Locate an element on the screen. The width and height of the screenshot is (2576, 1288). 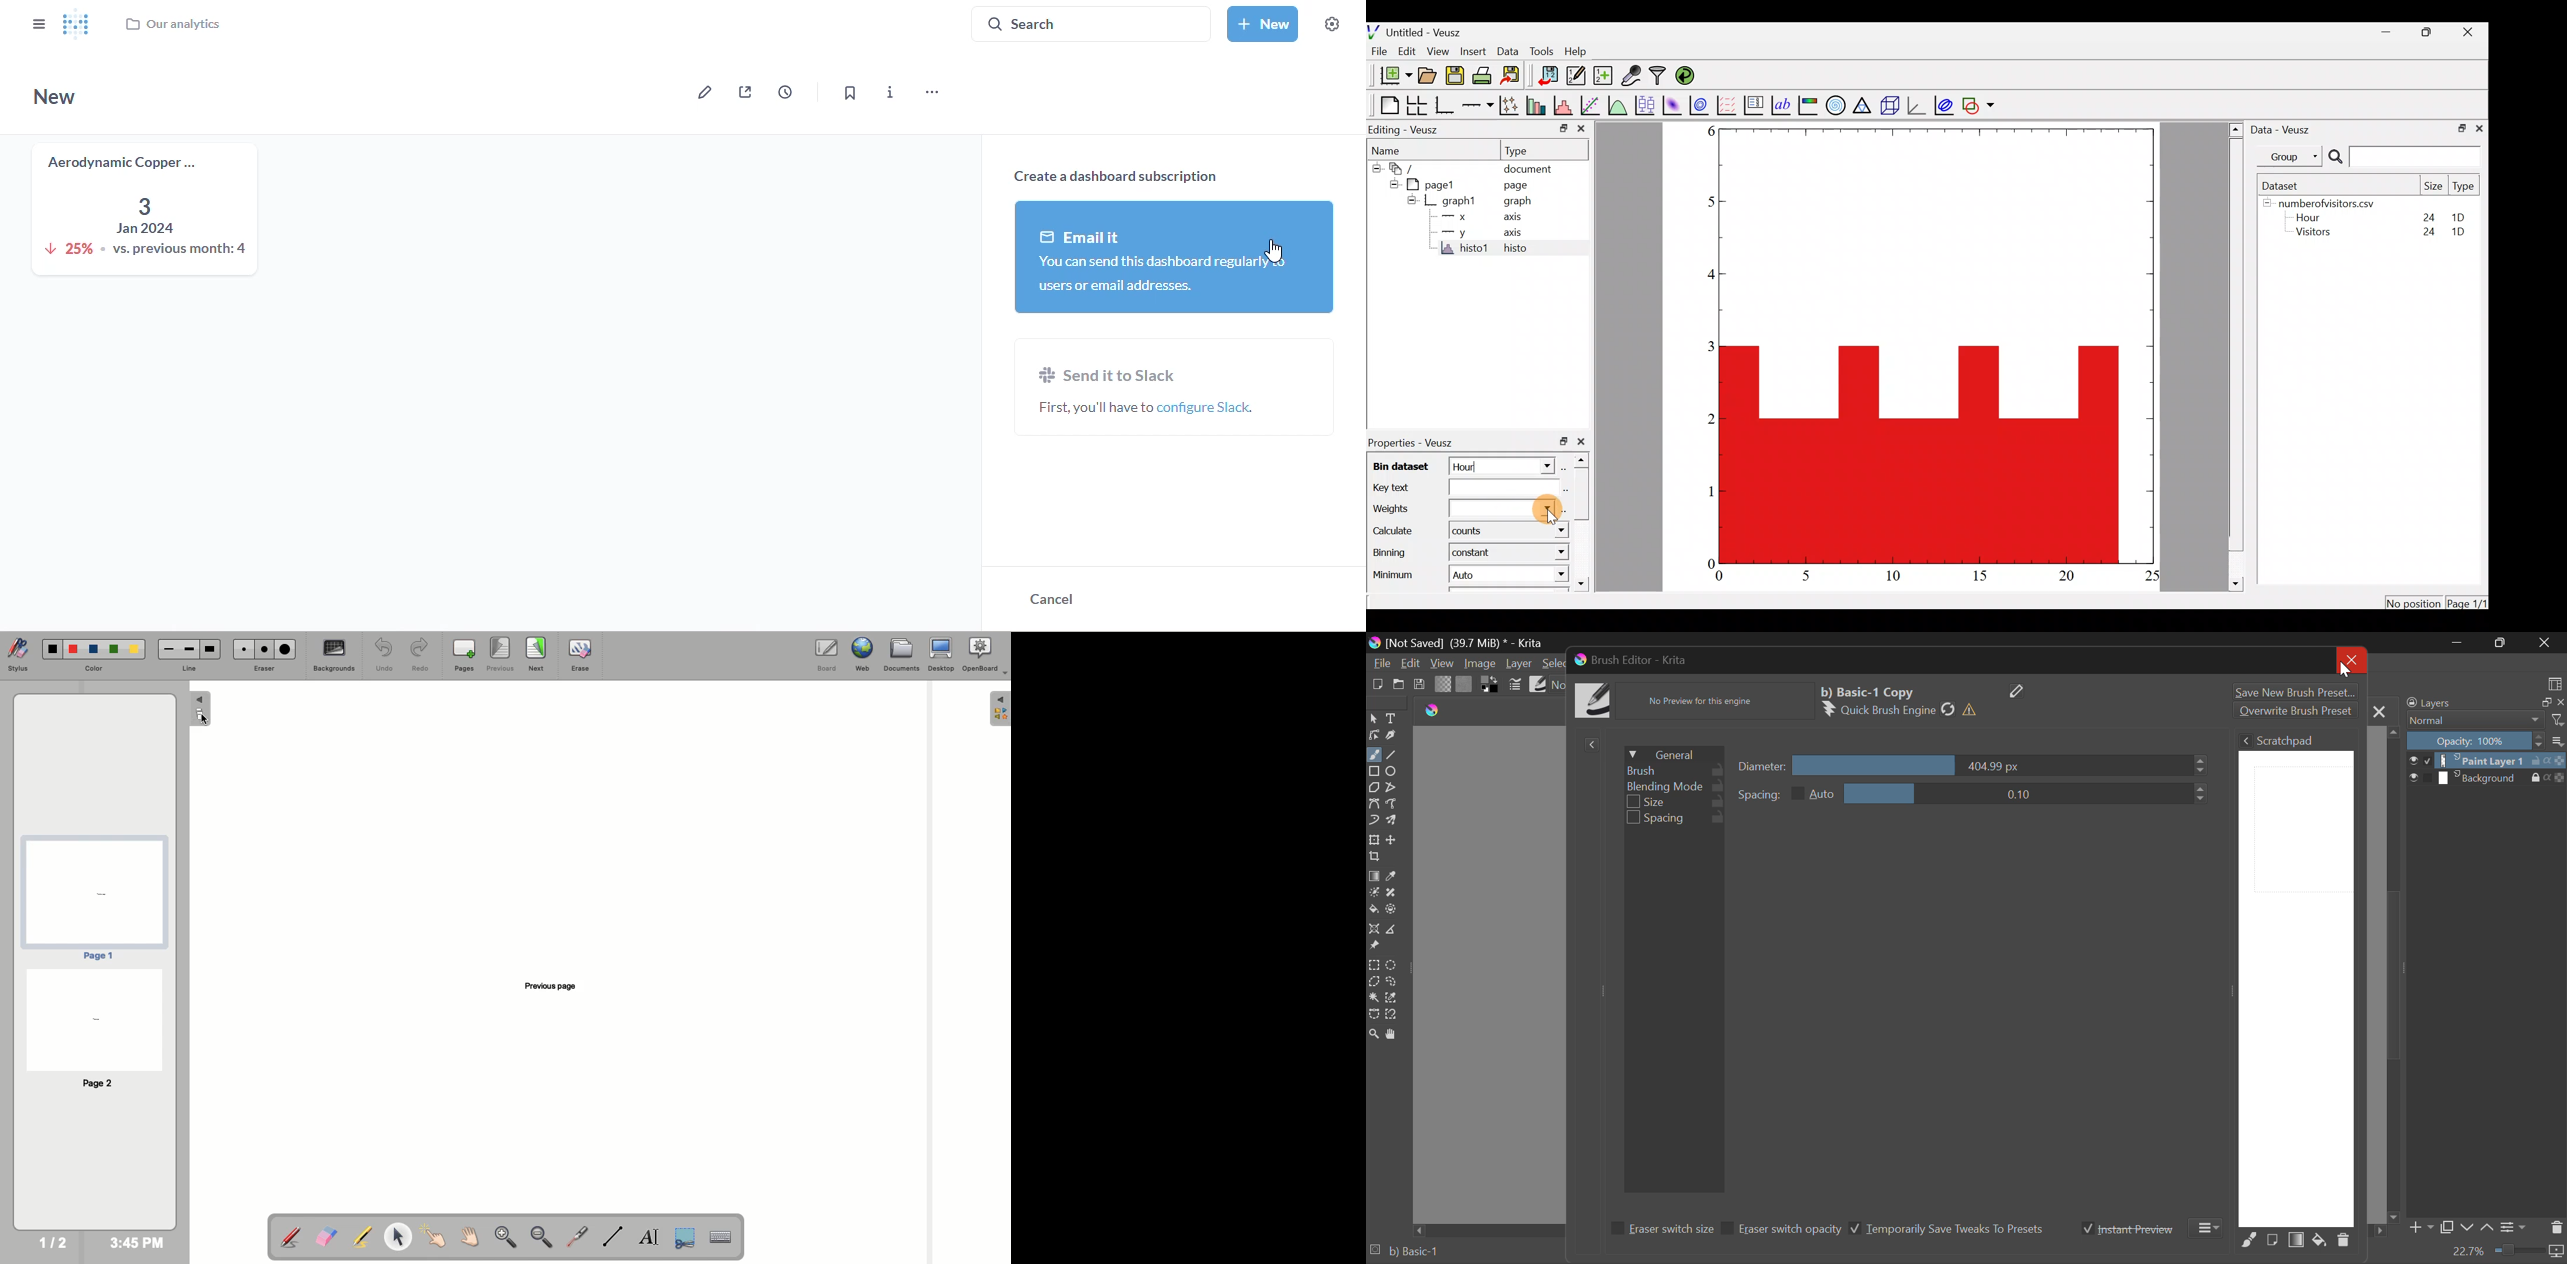
Fill area with current Image is located at coordinates (2272, 1240).